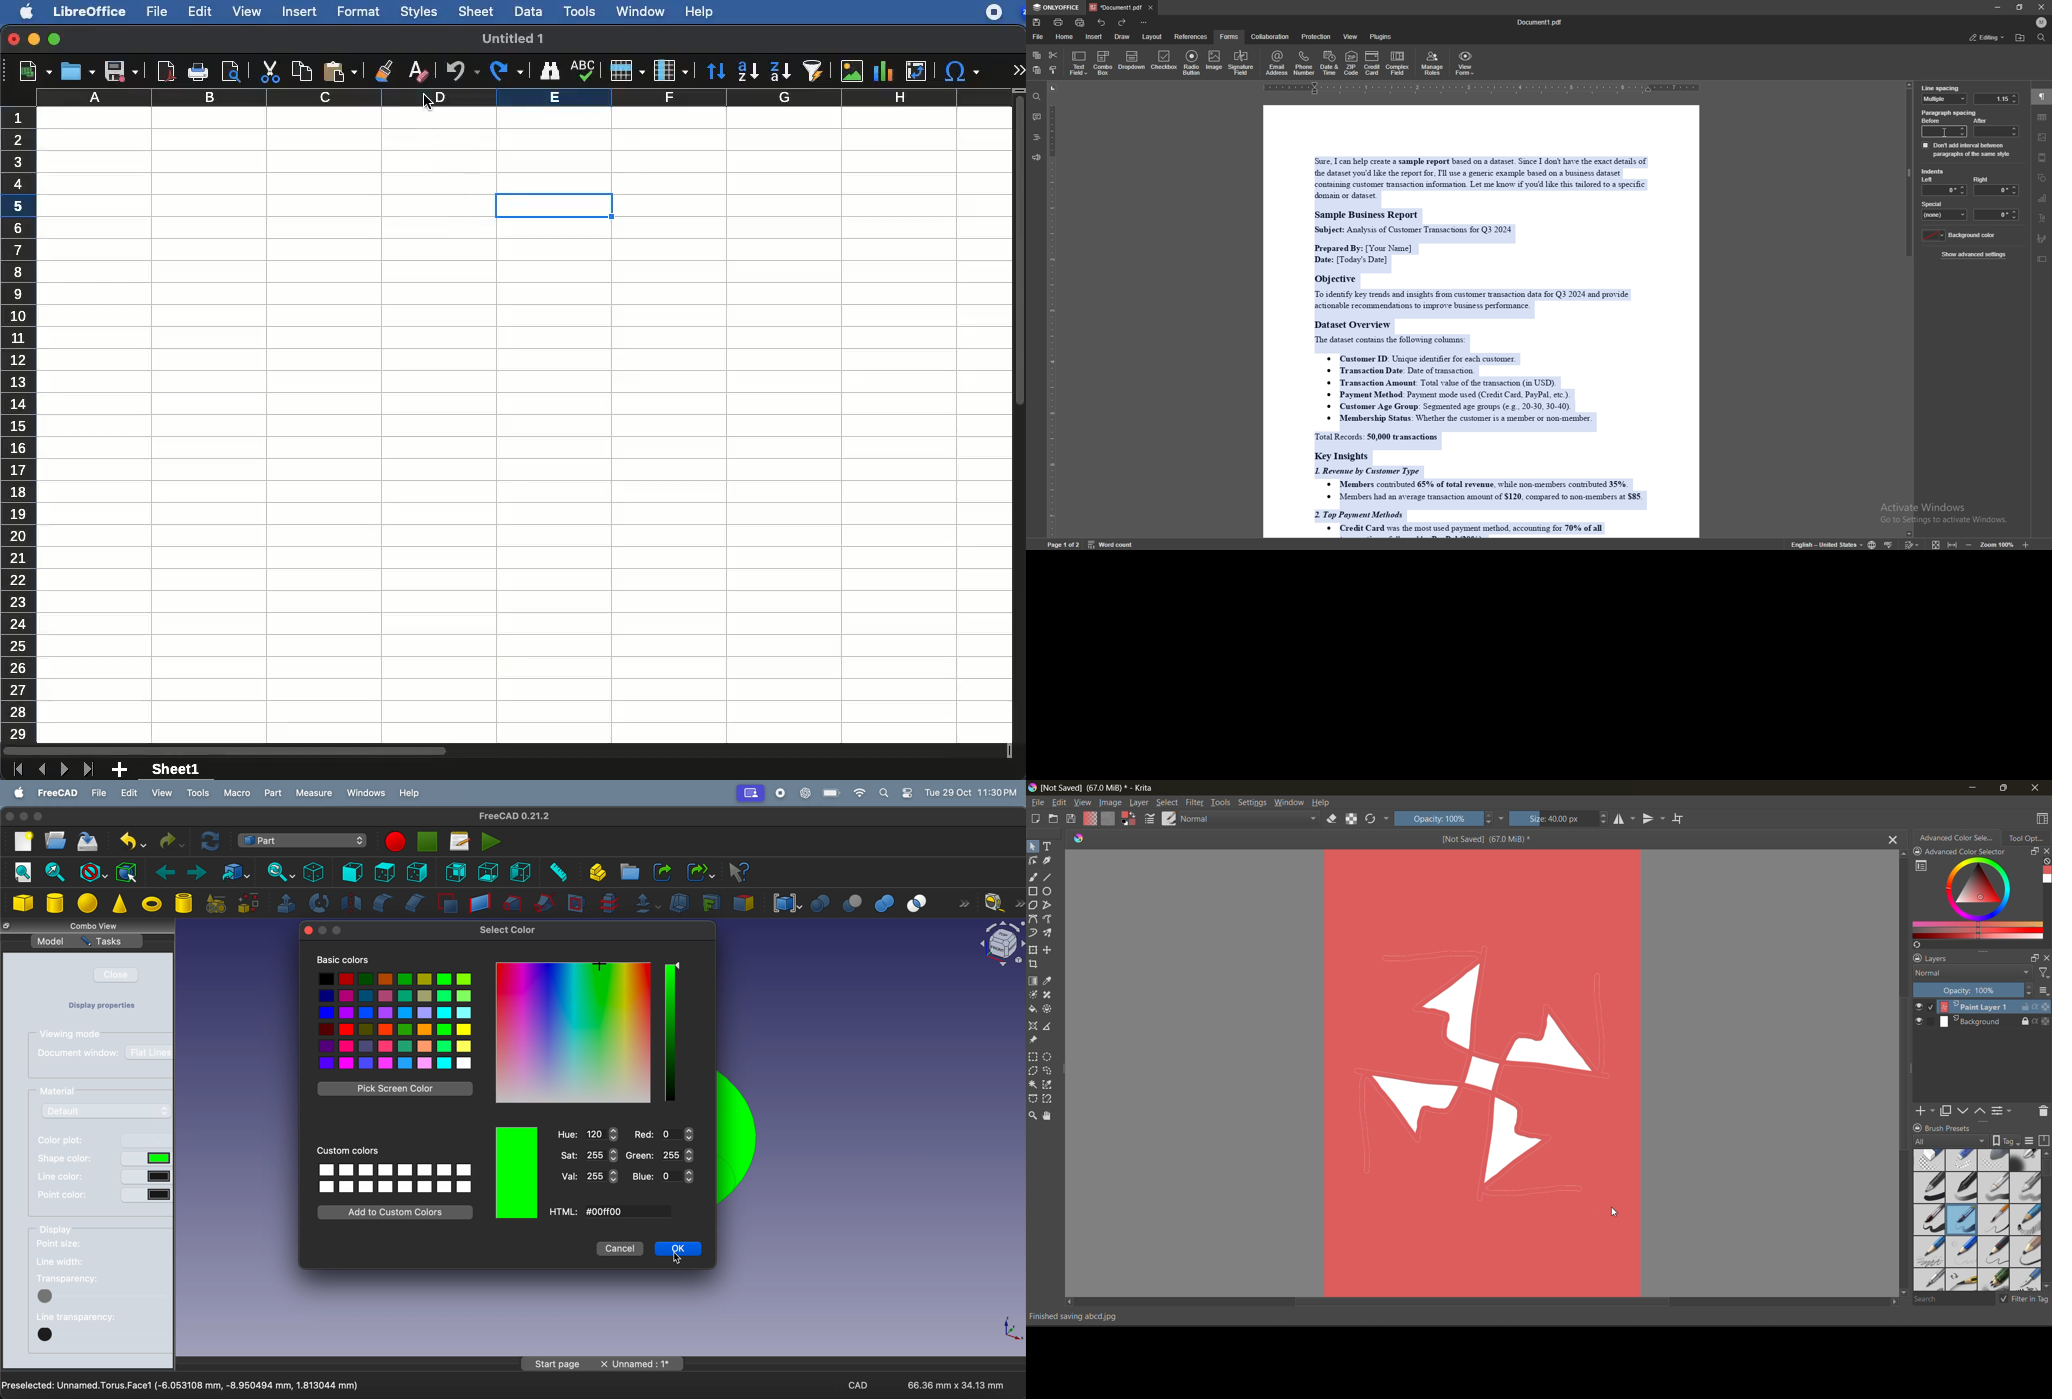  What do you see at coordinates (1048, 1071) in the screenshot?
I see `tools` at bounding box center [1048, 1071].